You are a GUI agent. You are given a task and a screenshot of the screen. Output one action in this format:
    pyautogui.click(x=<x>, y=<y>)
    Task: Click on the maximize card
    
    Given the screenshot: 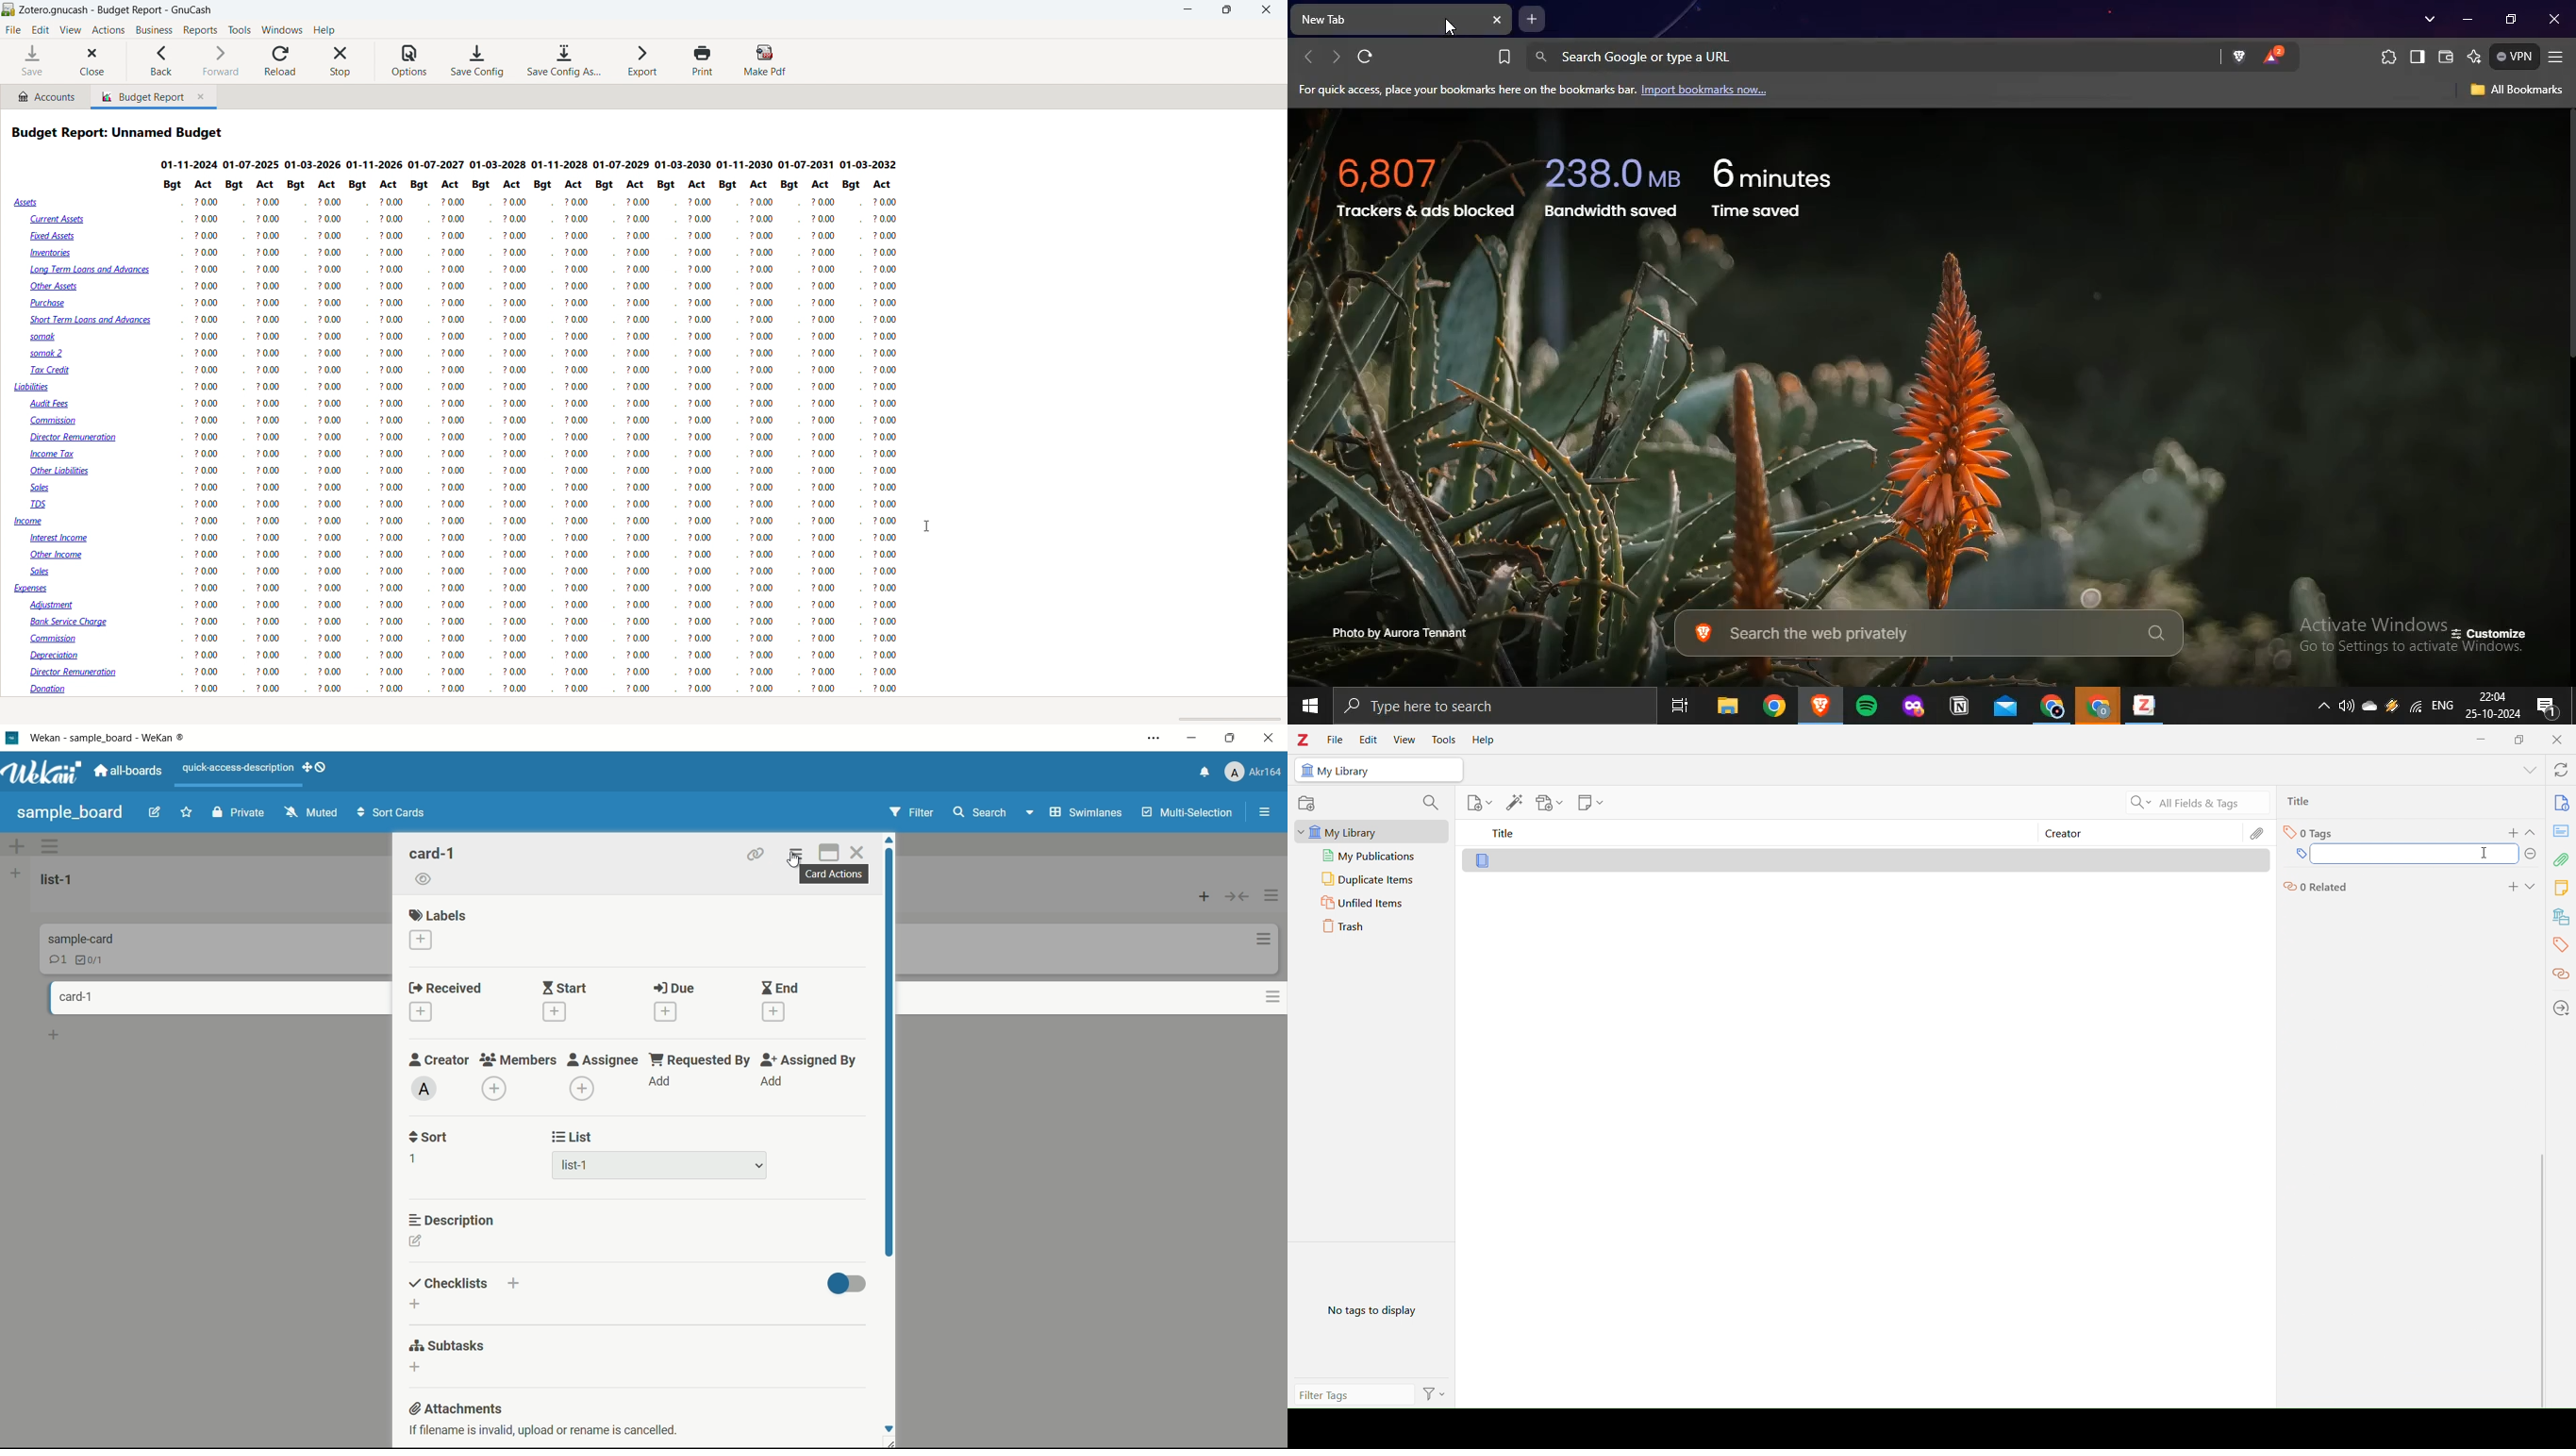 What is the action you would take?
    pyautogui.click(x=830, y=852)
    